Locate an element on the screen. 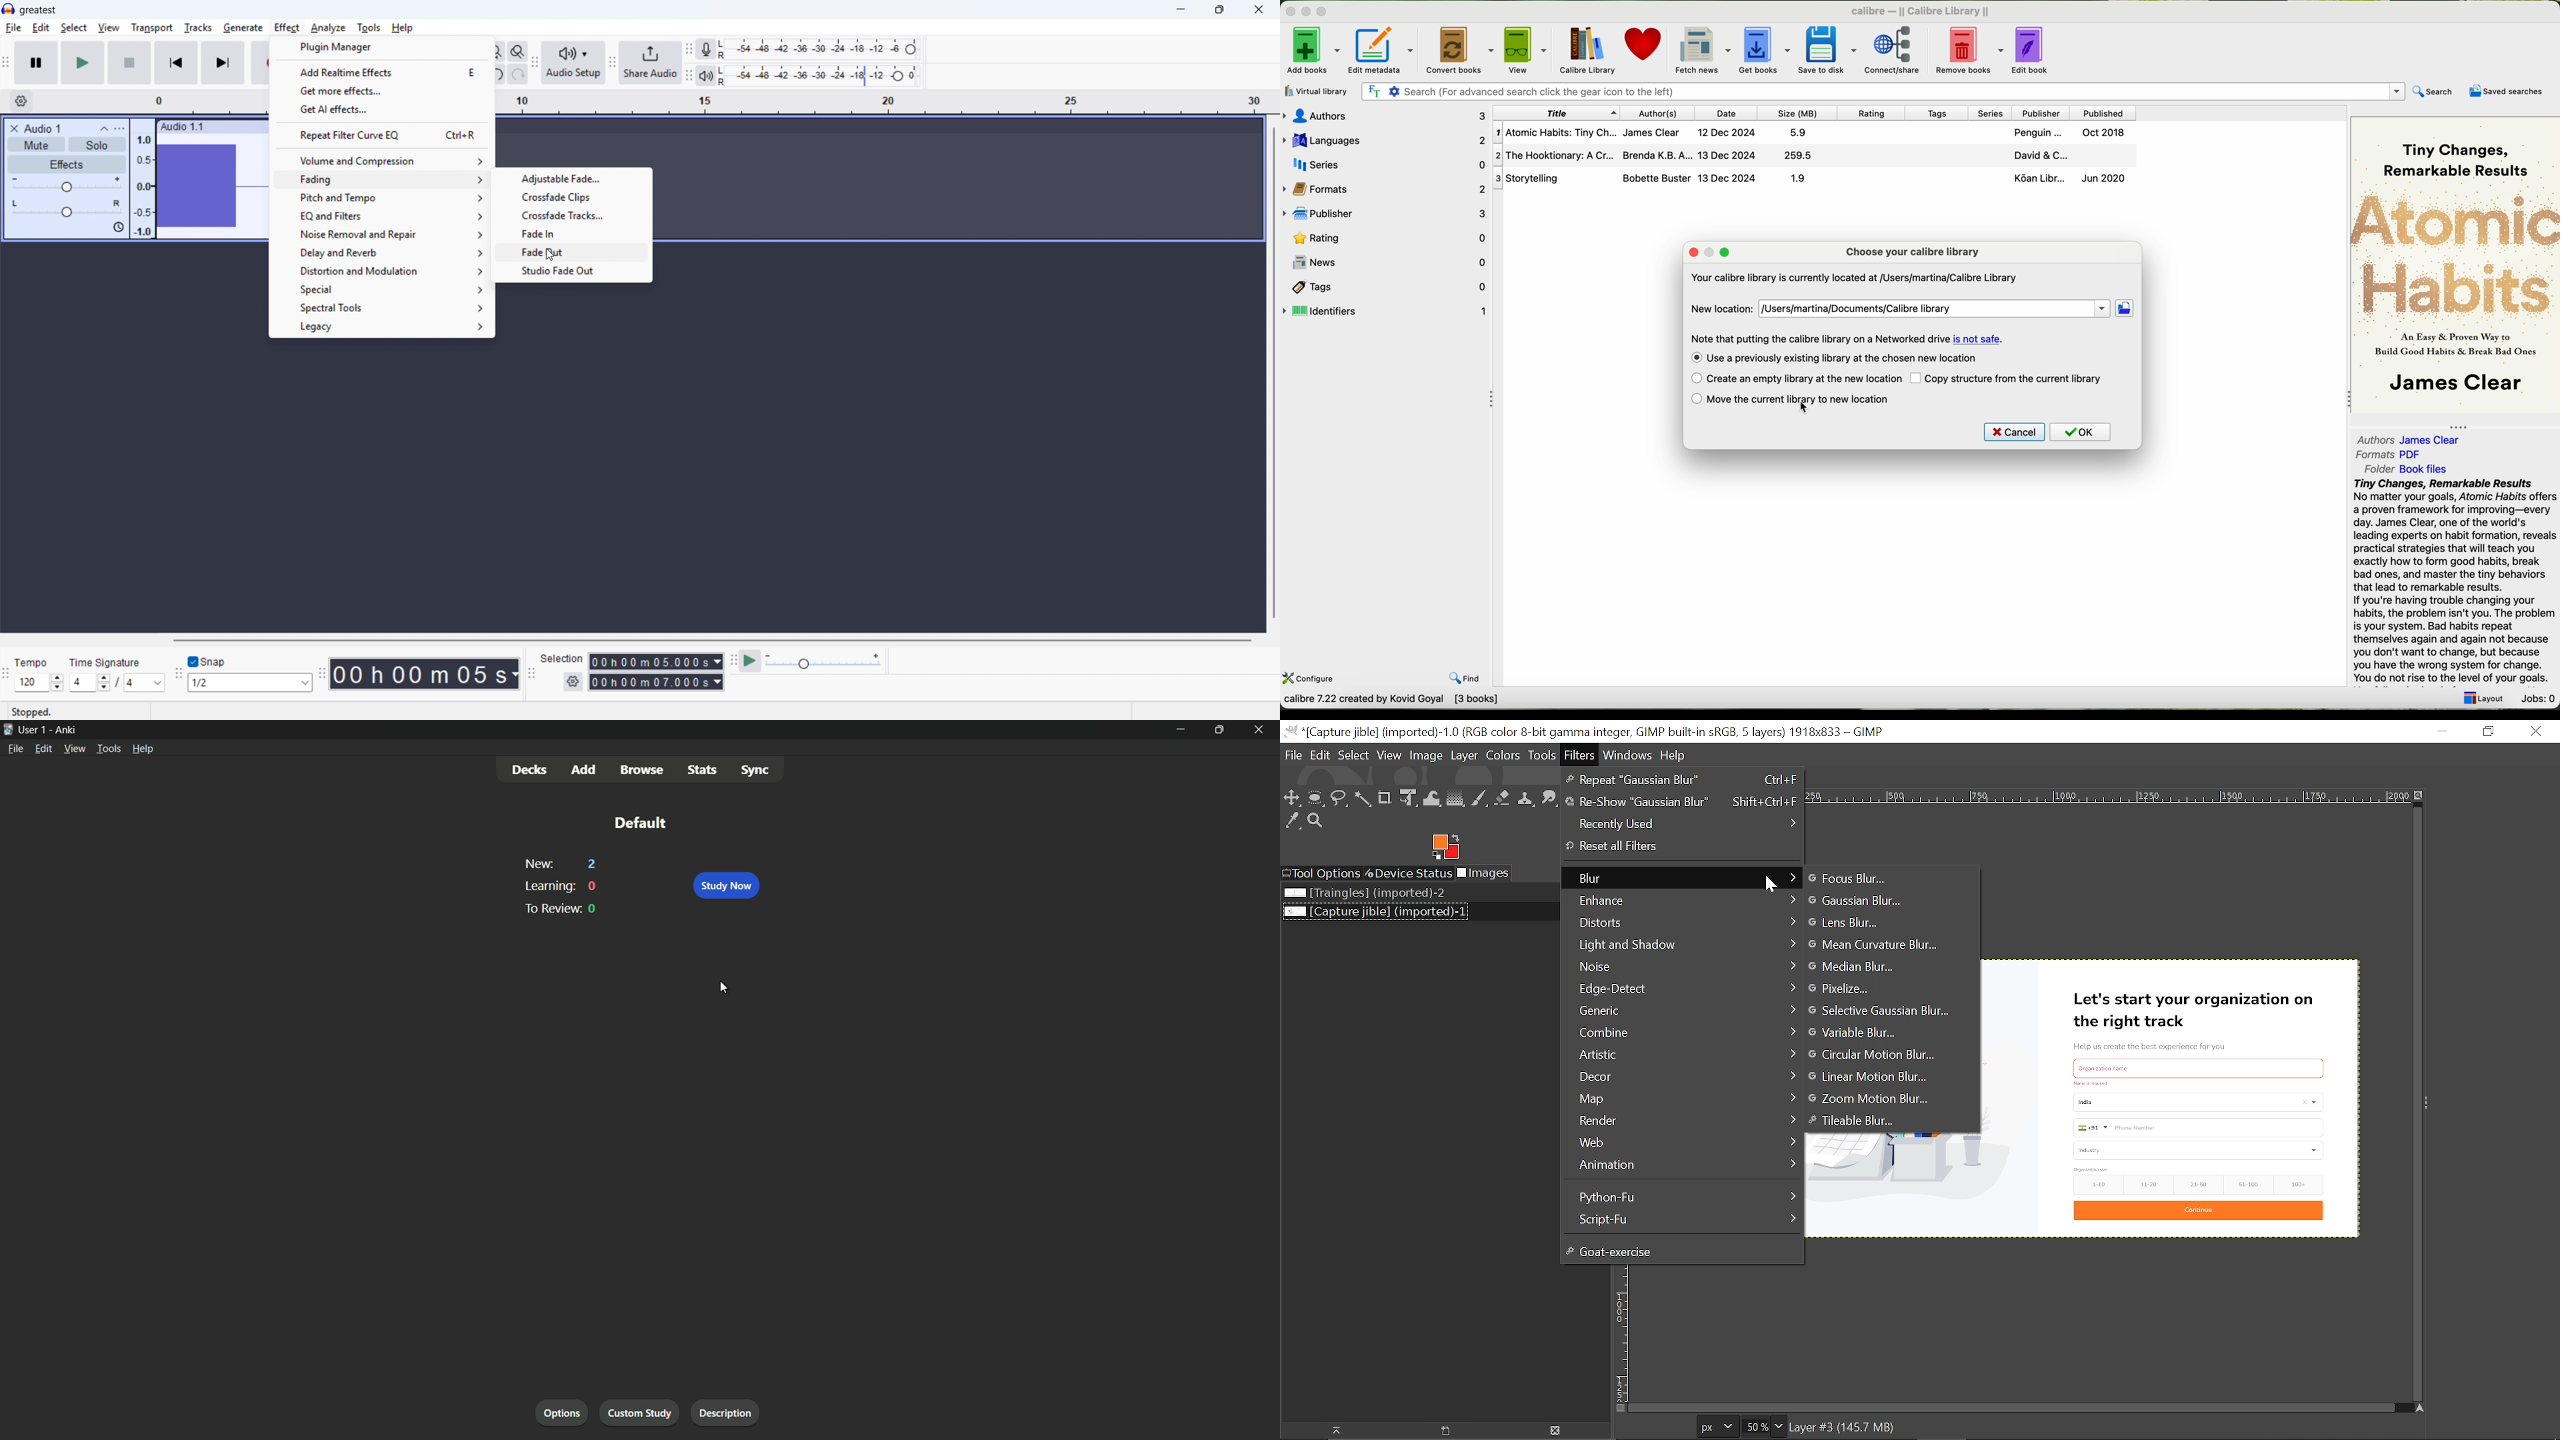 The height and width of the screenshot is (1456, 2576). browse is located at coordinates (641, 771).